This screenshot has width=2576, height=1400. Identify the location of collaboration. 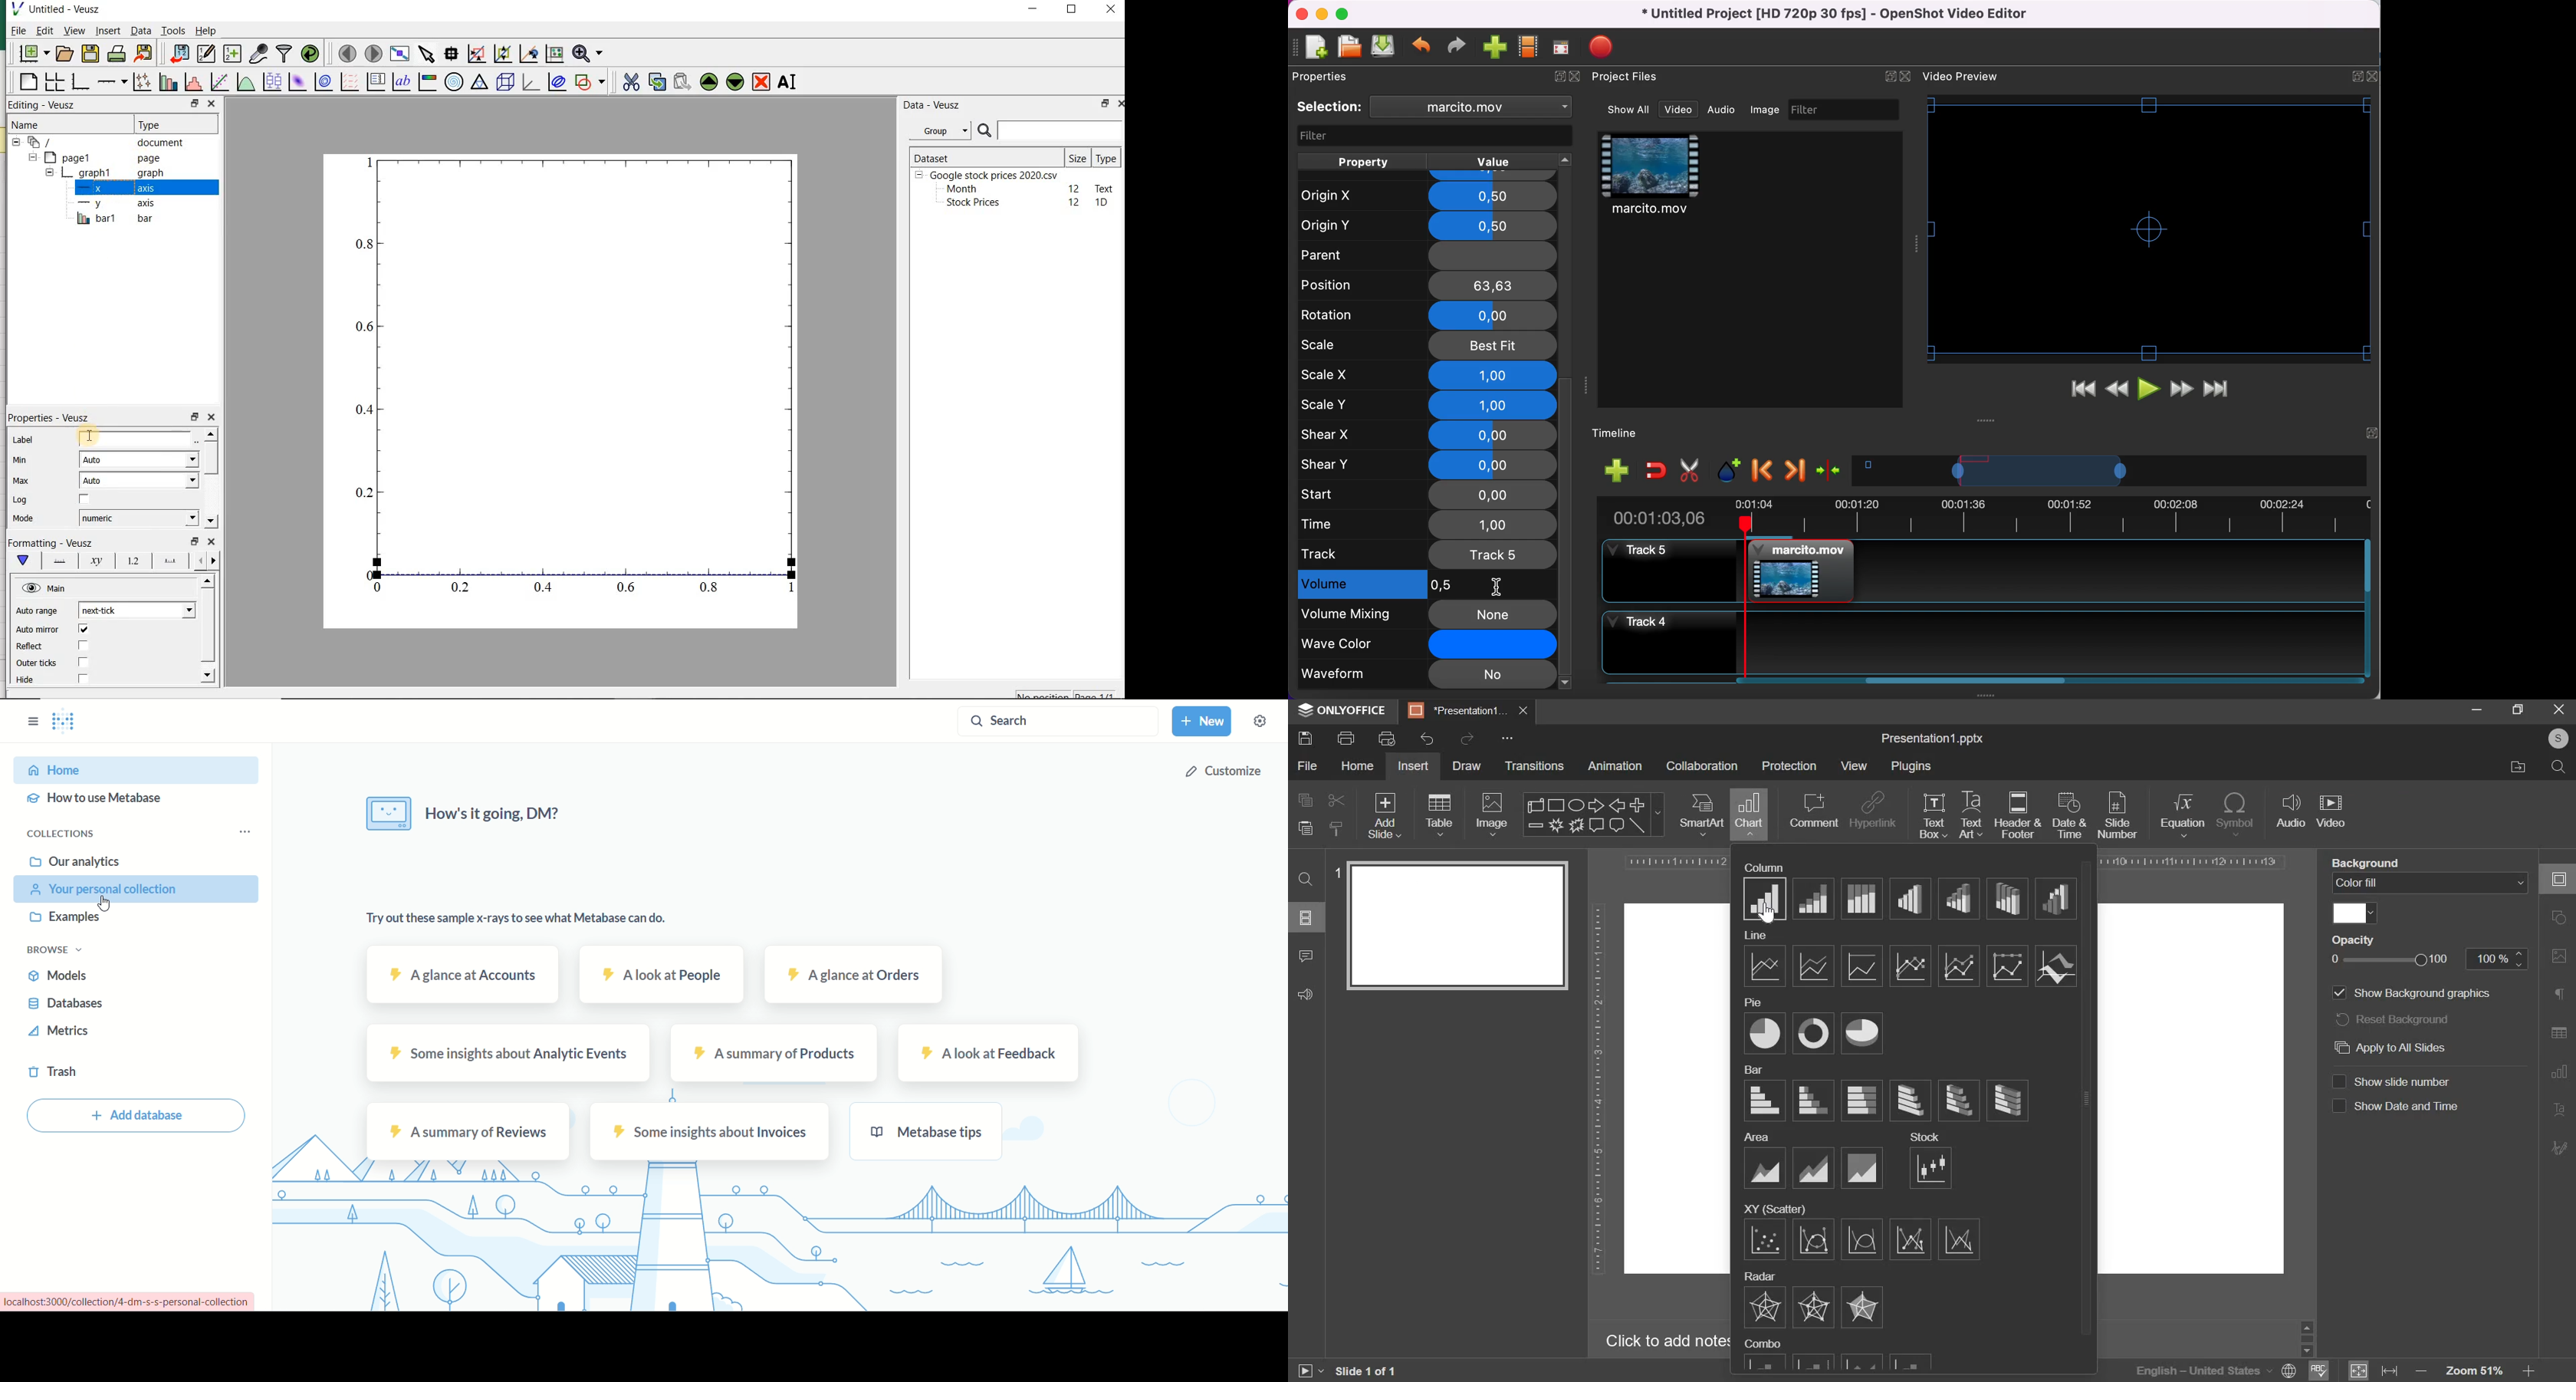
(1702, 766).